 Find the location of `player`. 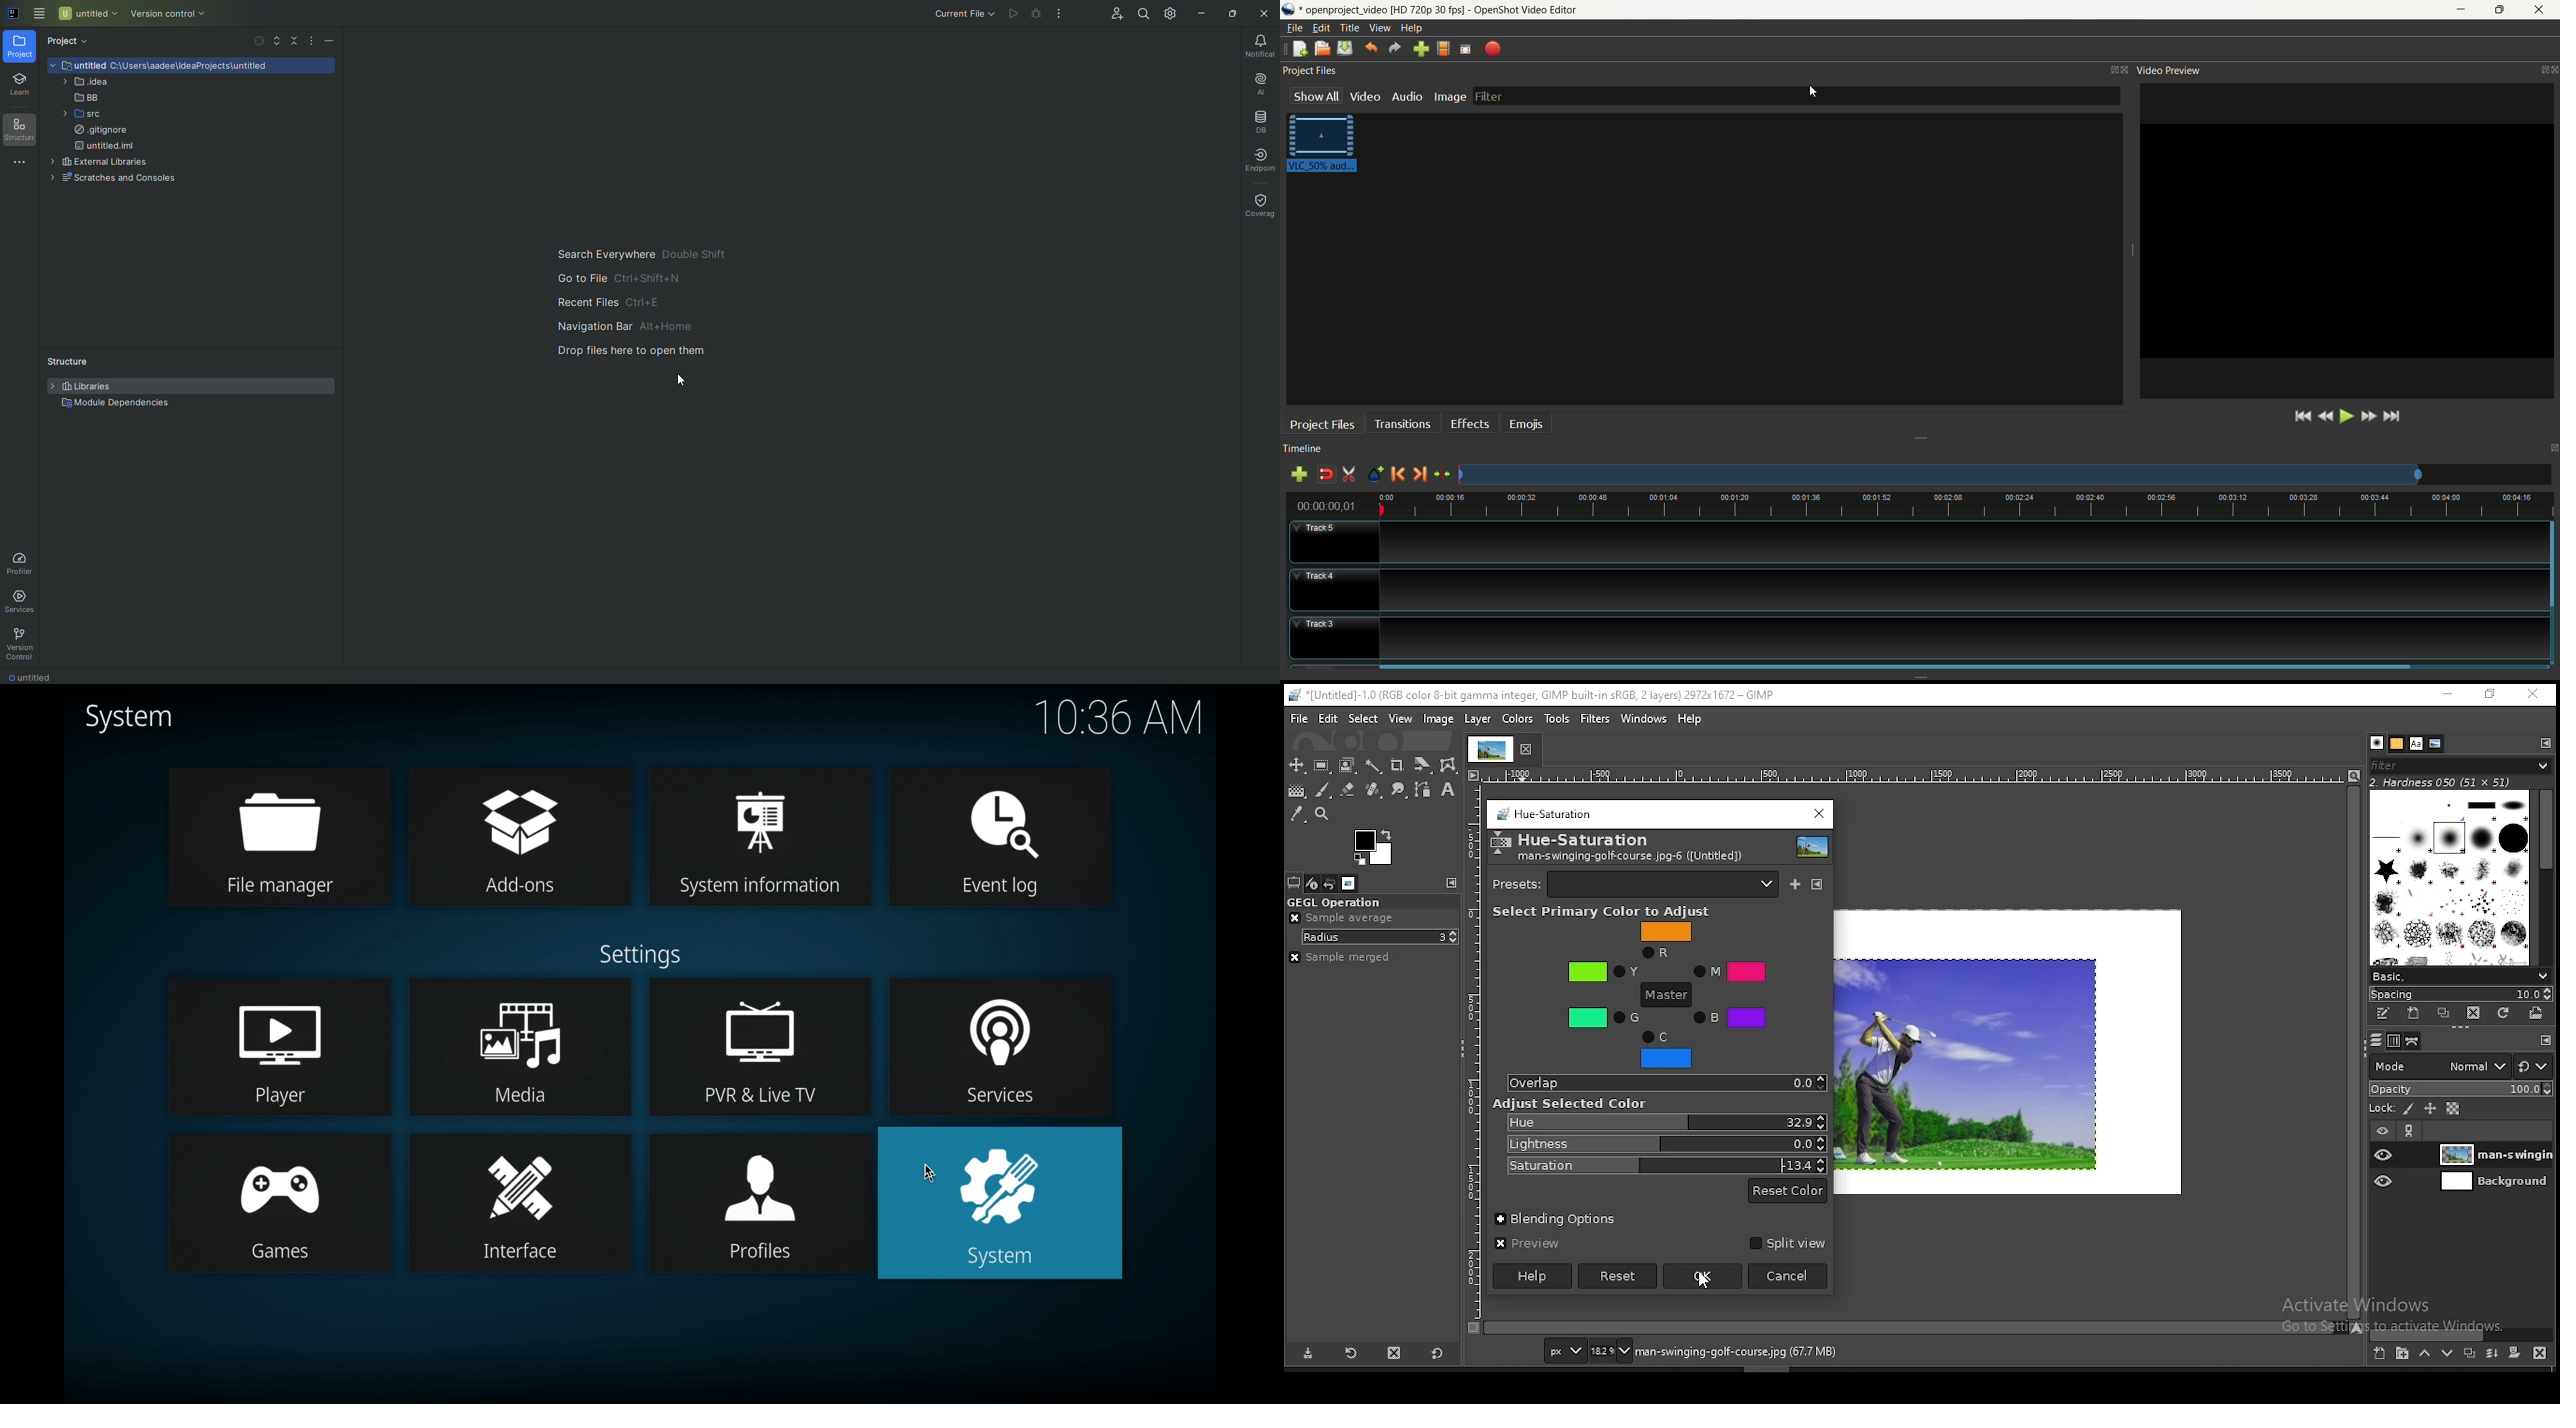

player is located at coordinates (279, 1046).